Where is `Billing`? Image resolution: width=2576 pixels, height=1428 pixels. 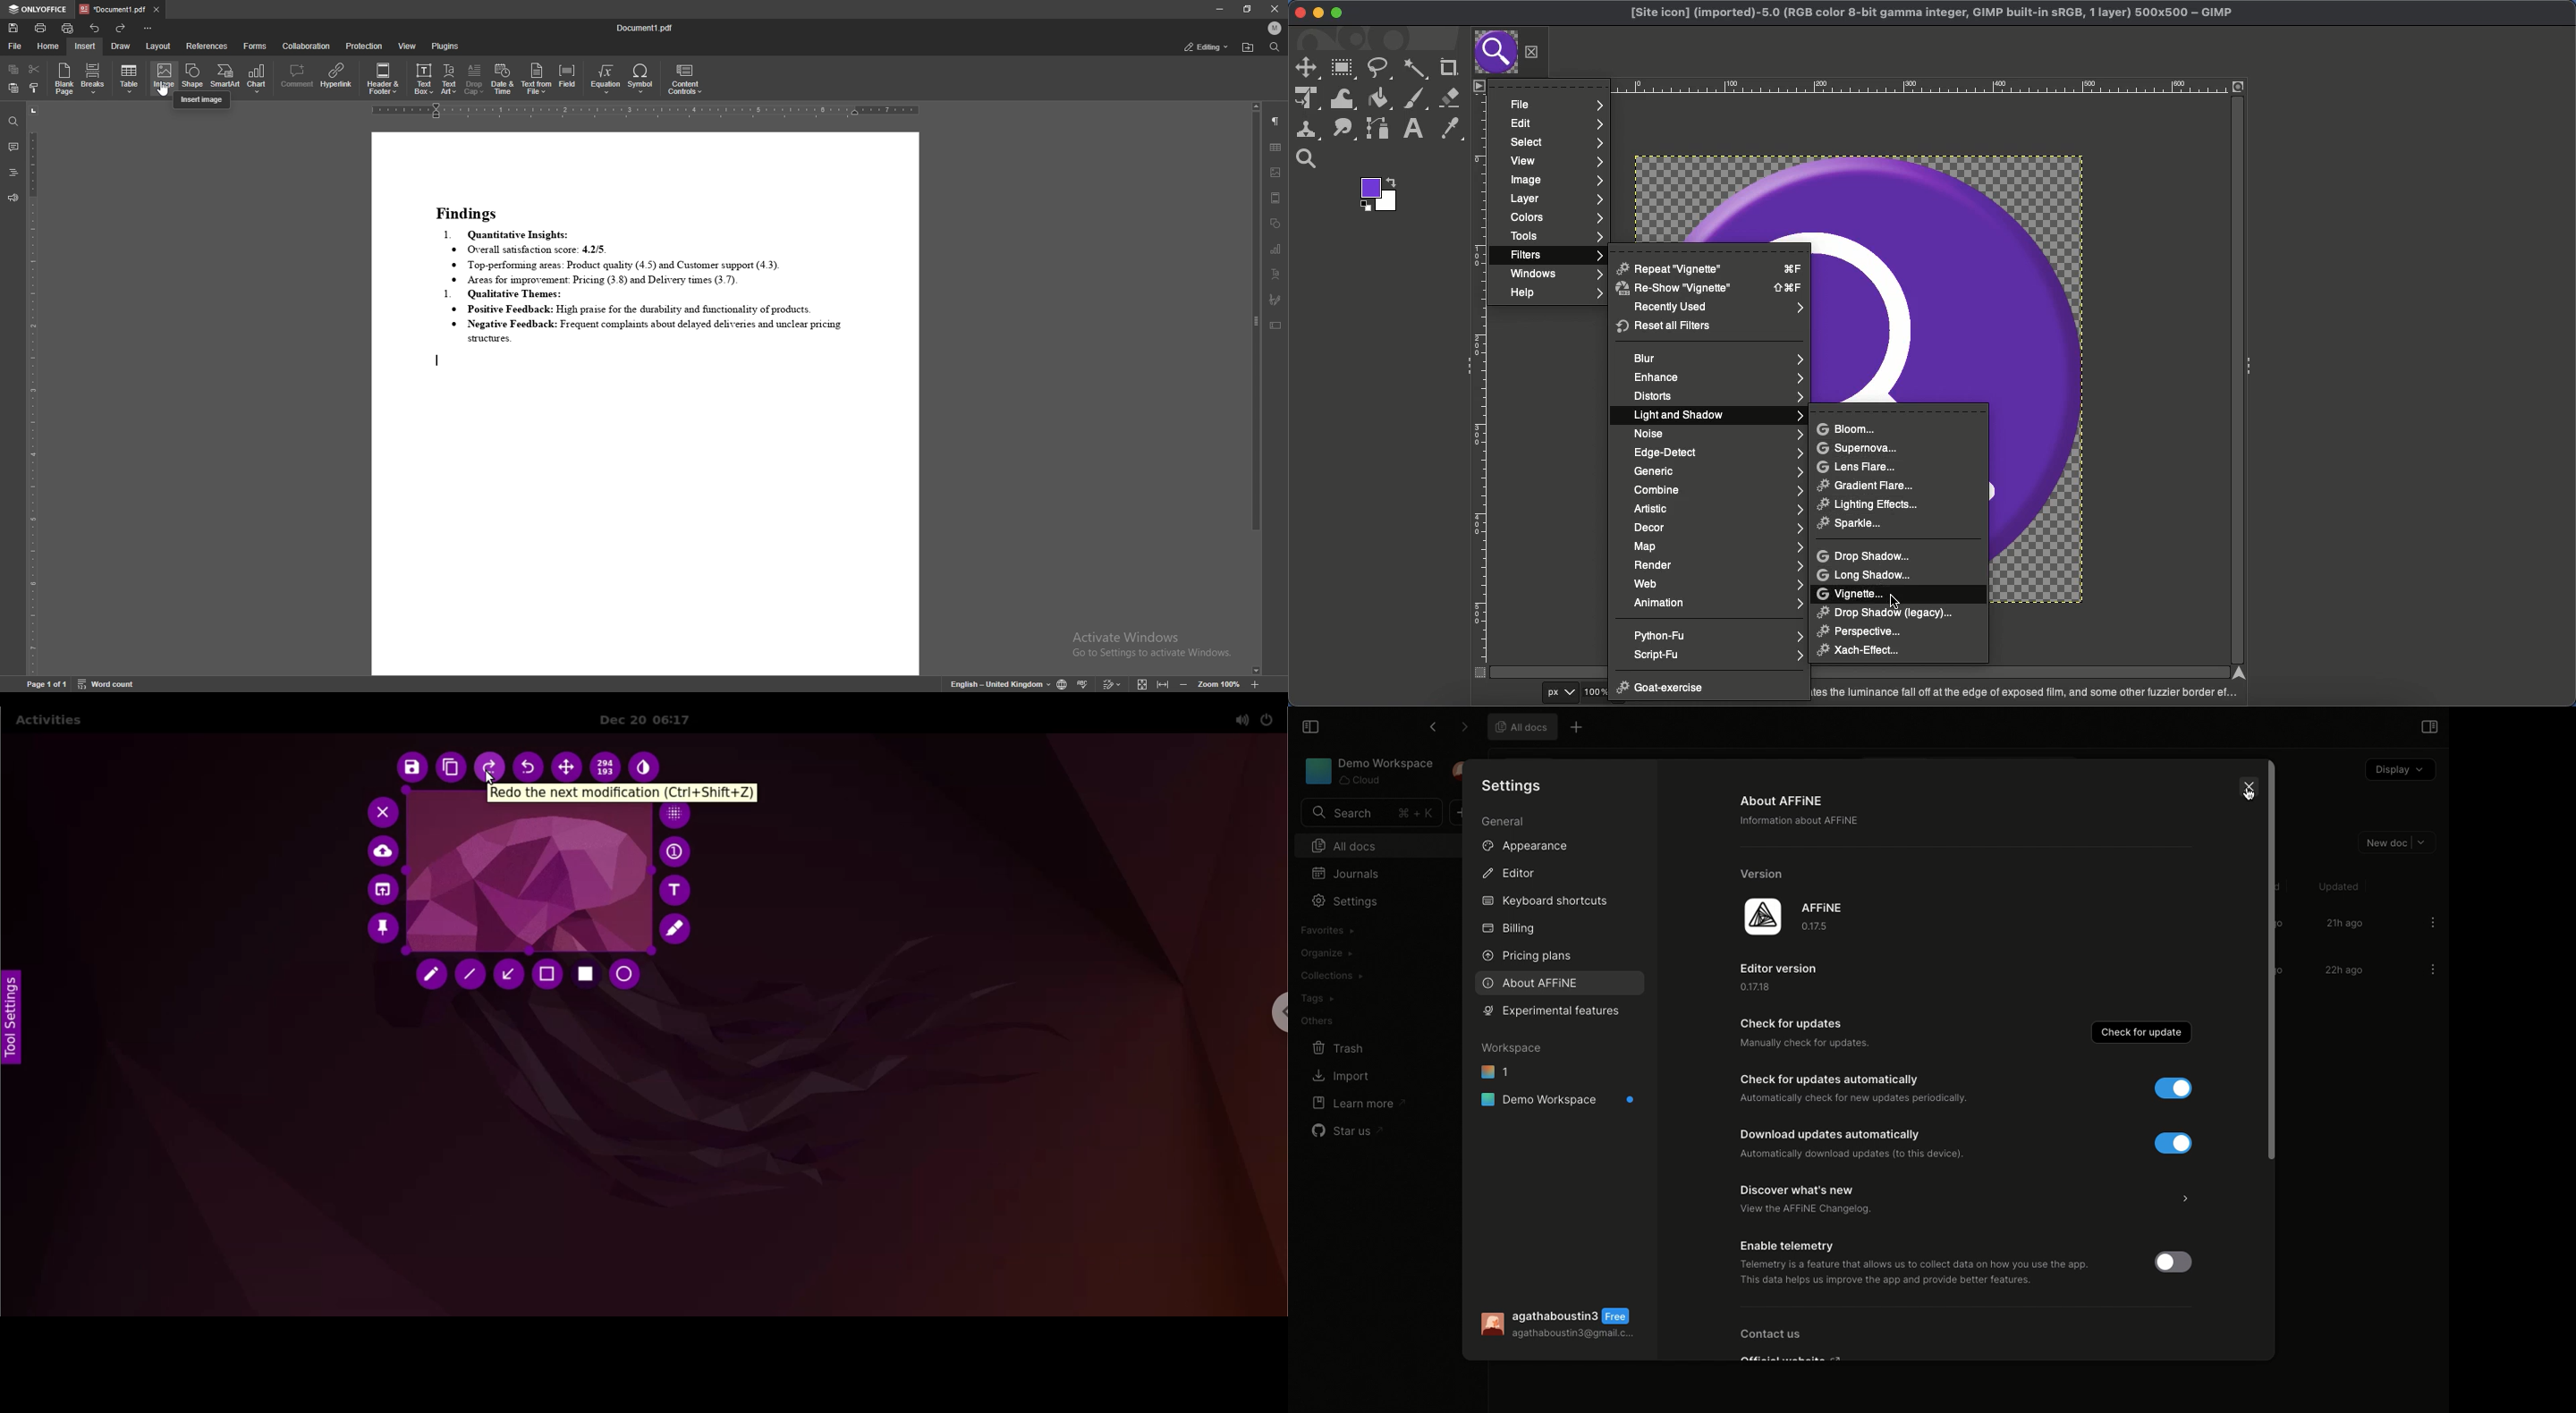 Billing is located at coordinates (1509, 931).